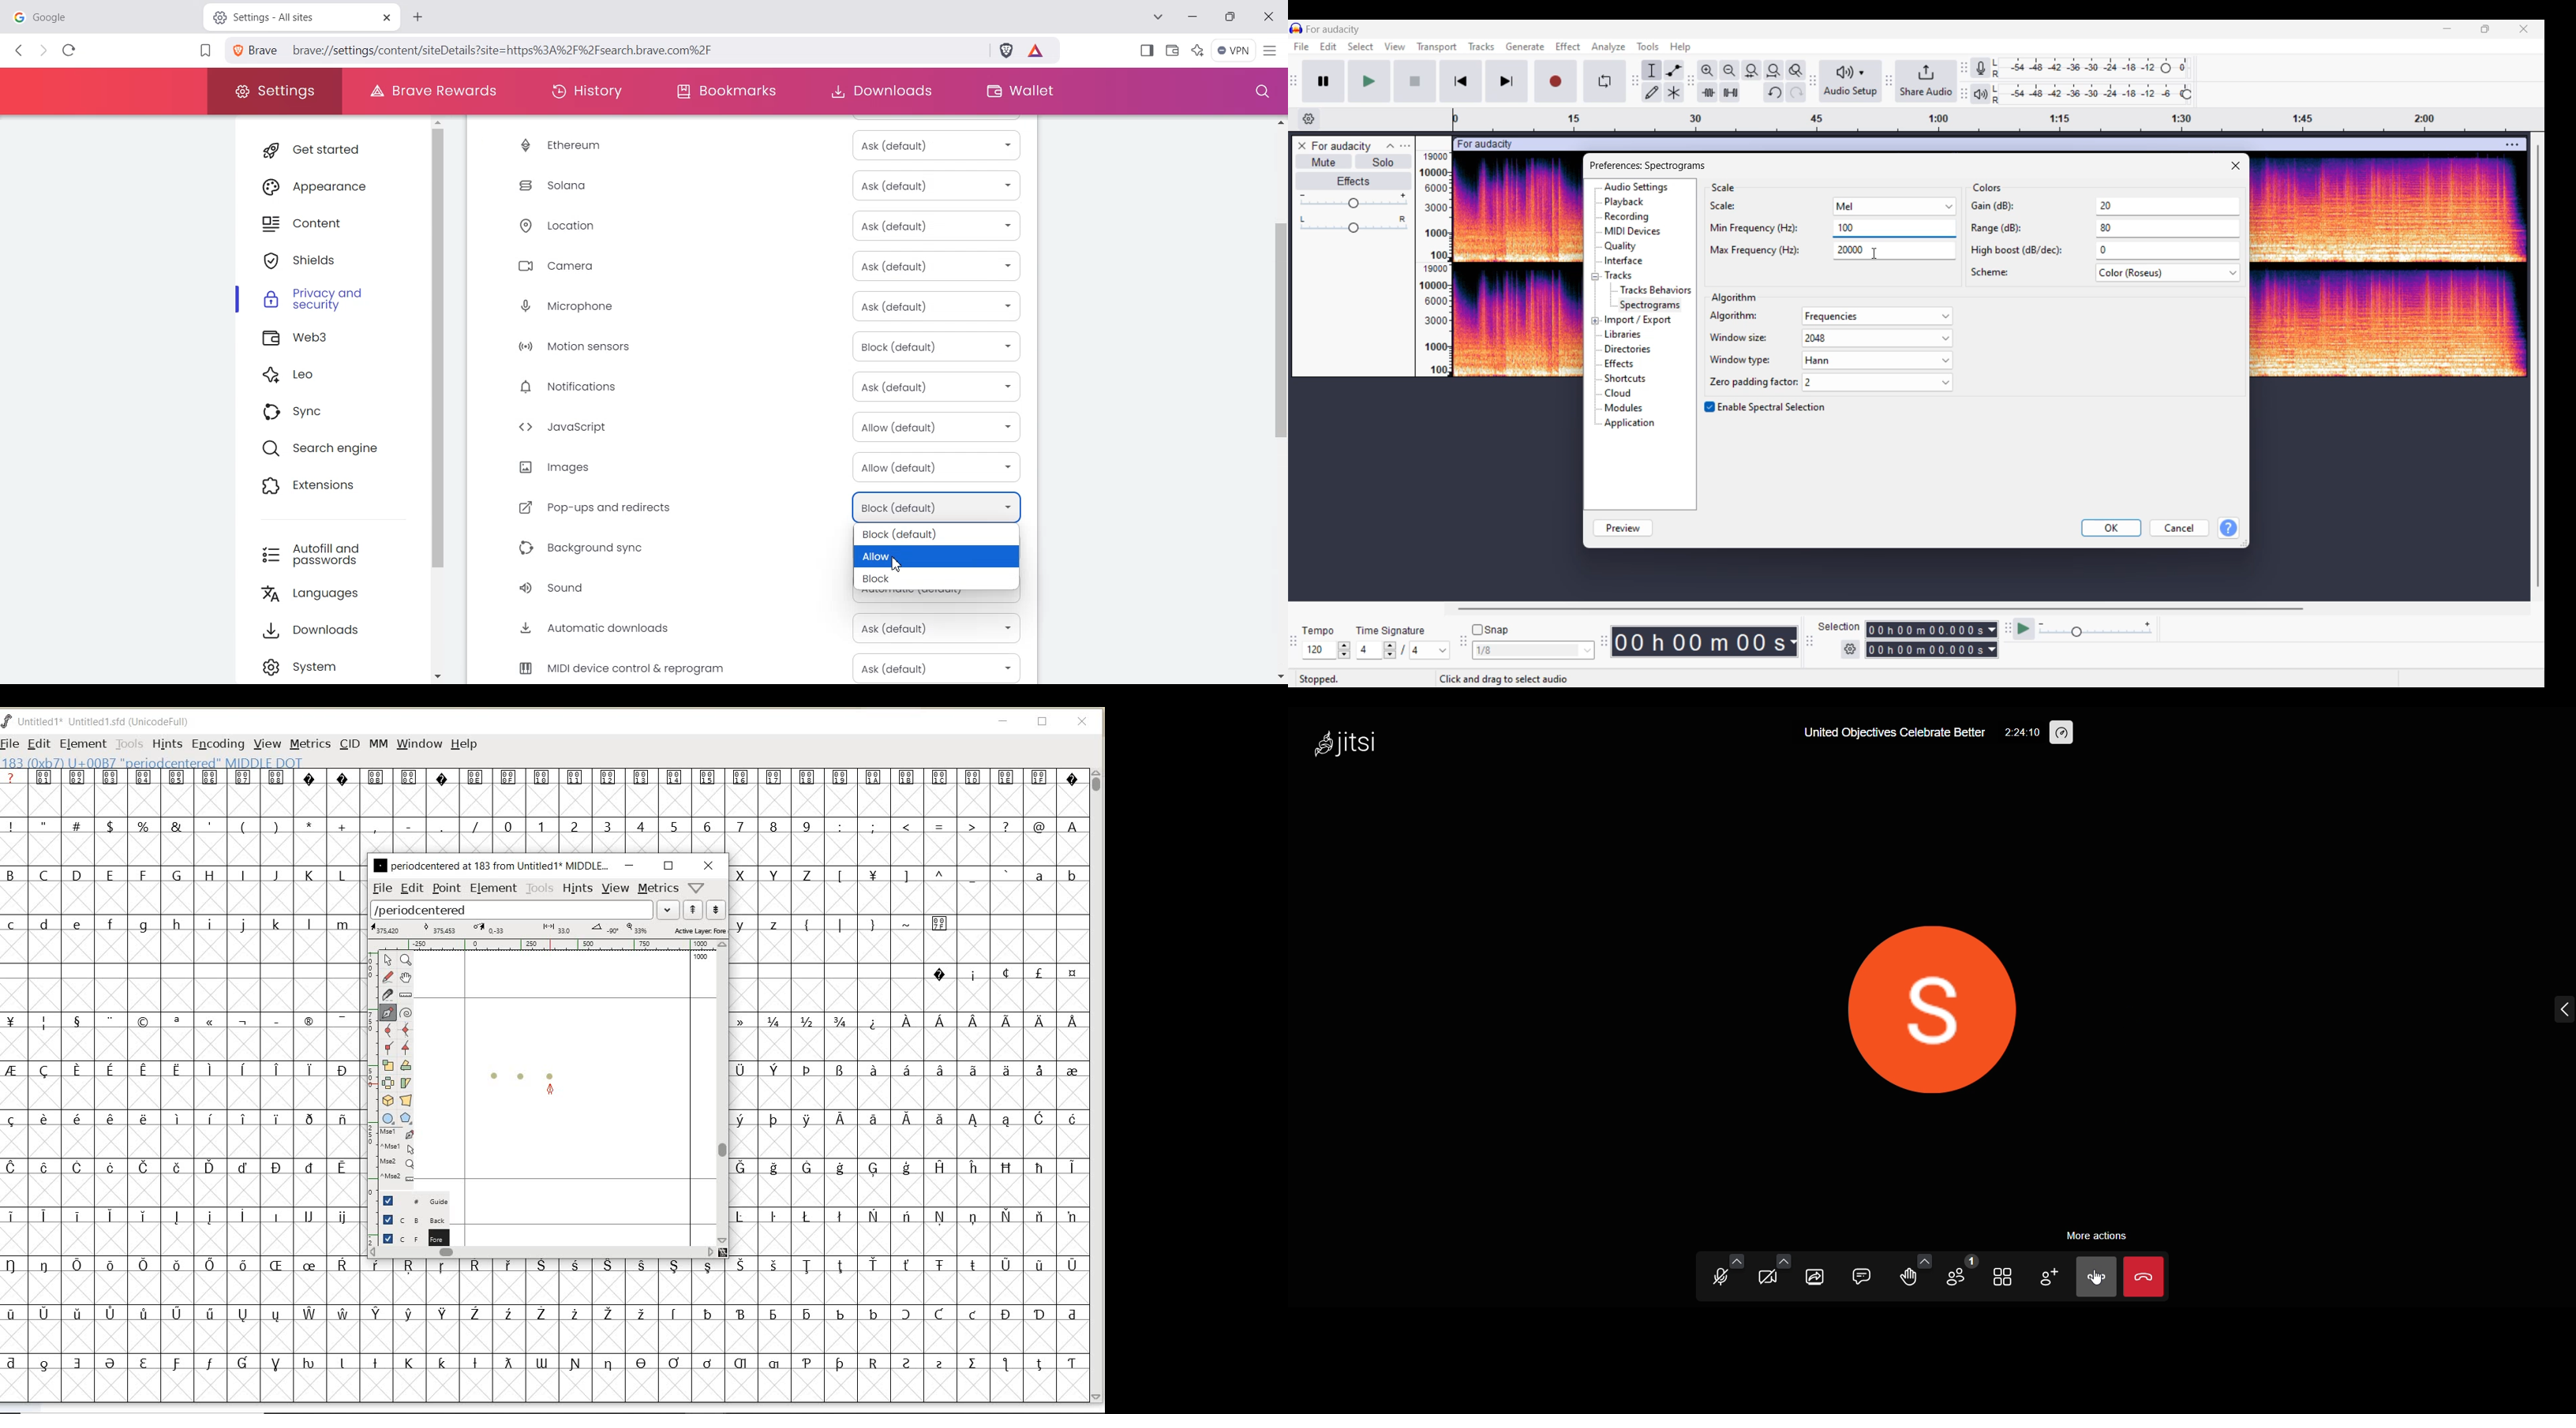 The height and width of the screenshot is (1428, 2576). Describe the element at coordinates (2091, 94) in the screenshot. I see `Playback level` at that location.